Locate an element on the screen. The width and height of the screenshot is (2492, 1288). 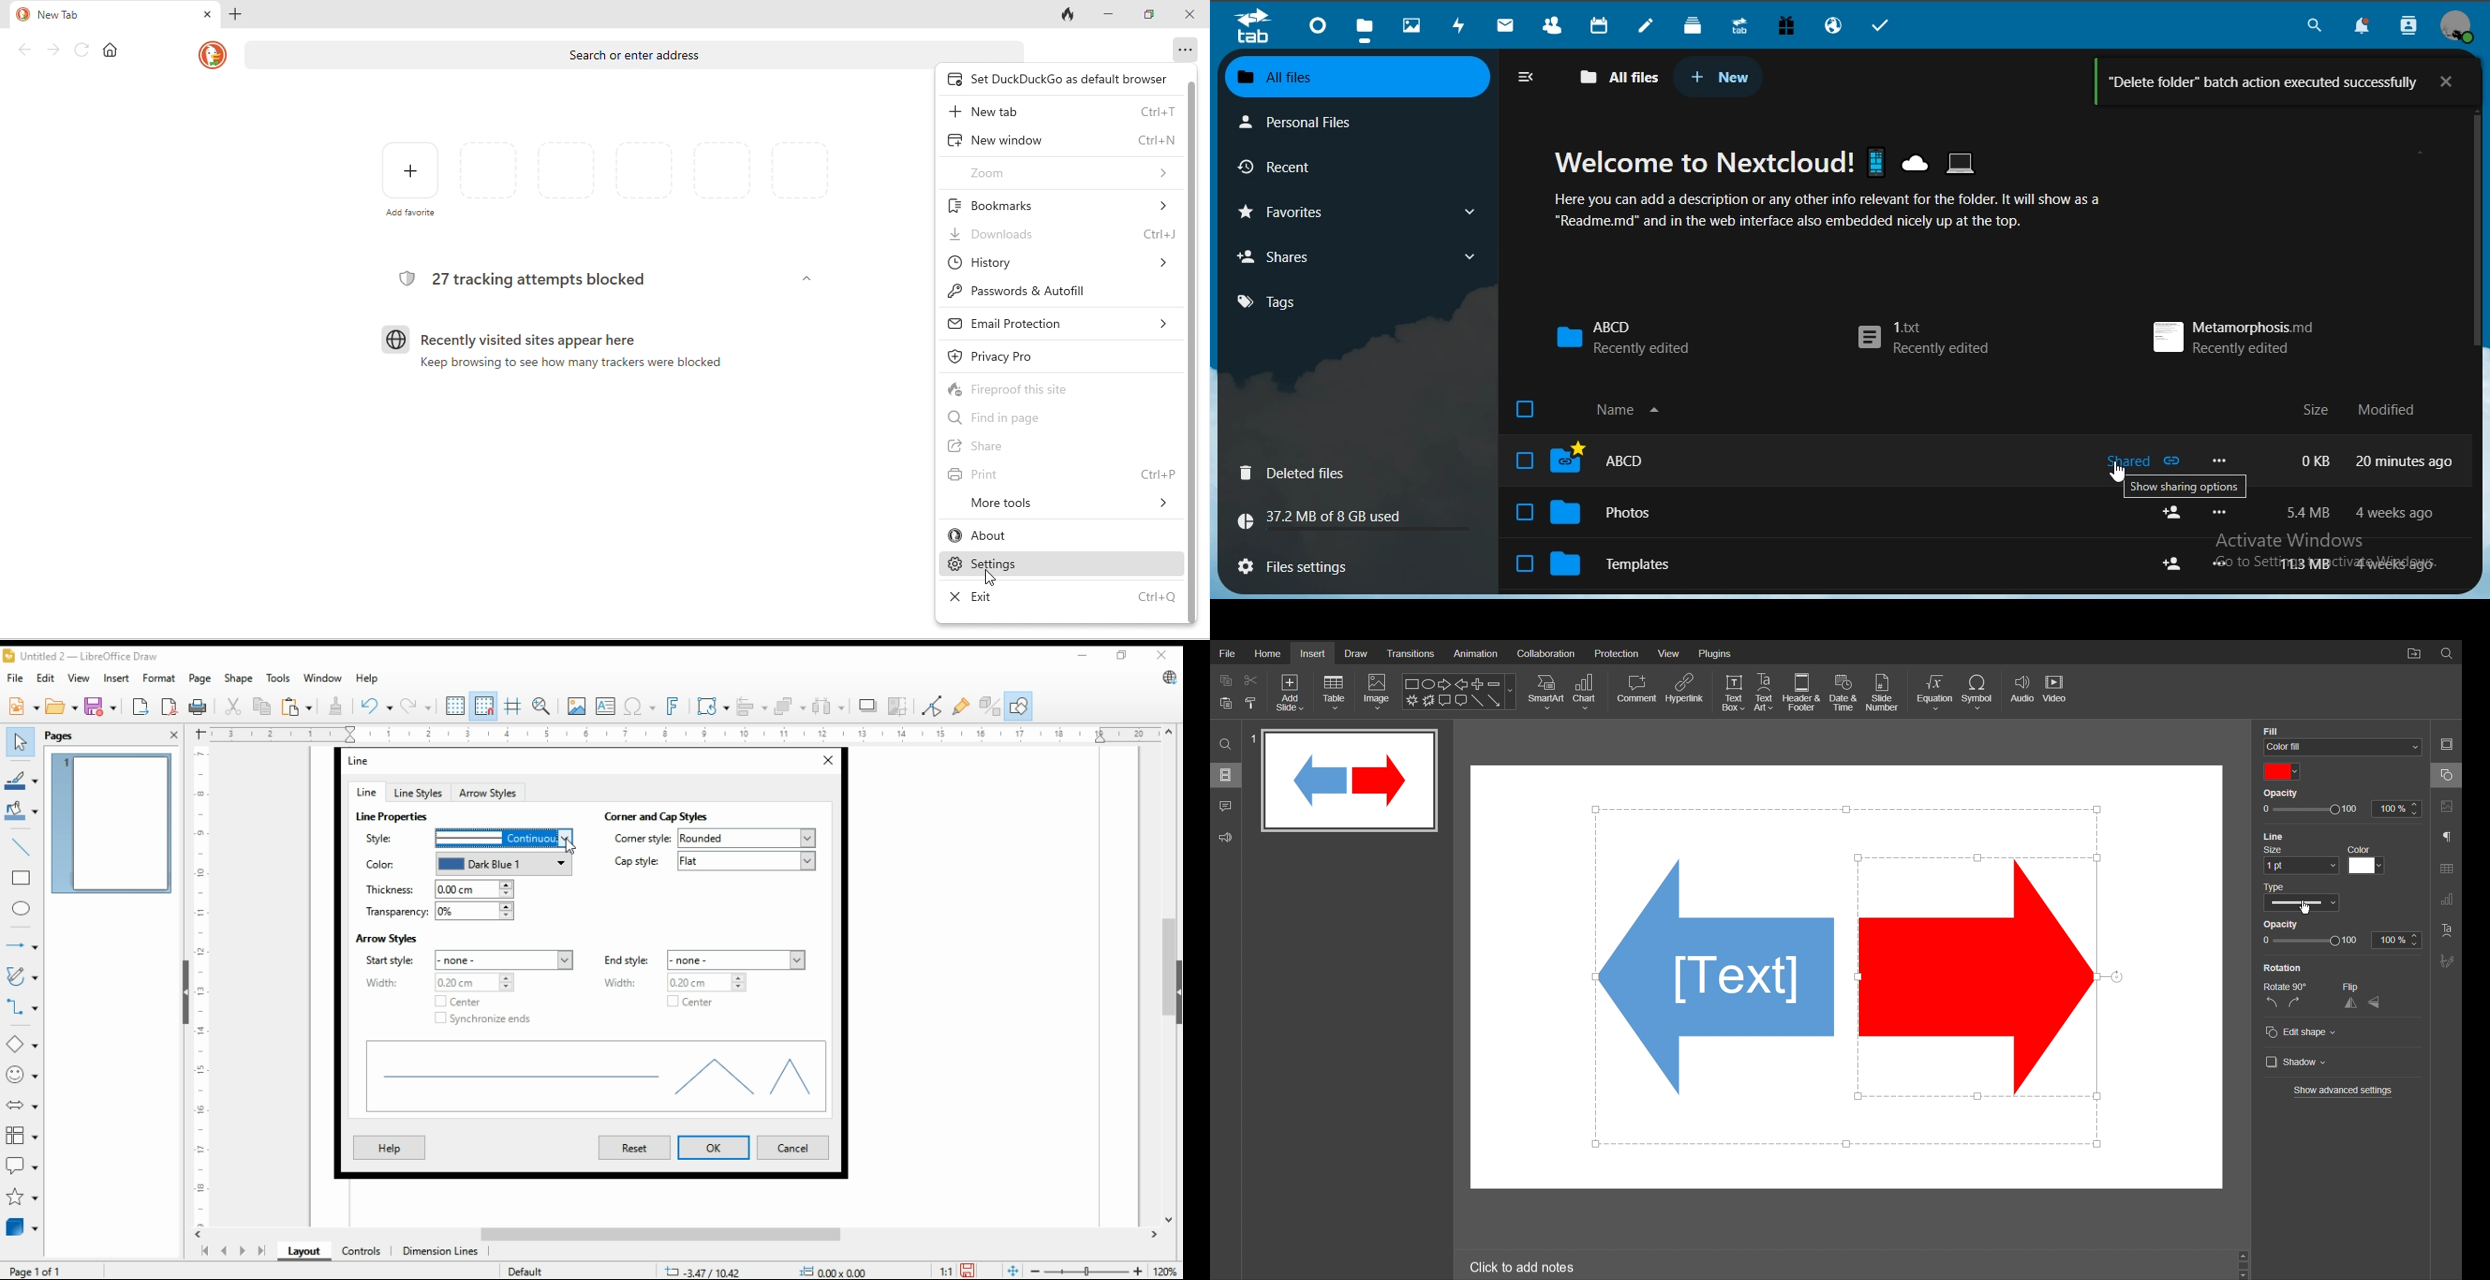
callout shapes is located at coordinates (22, 1163).